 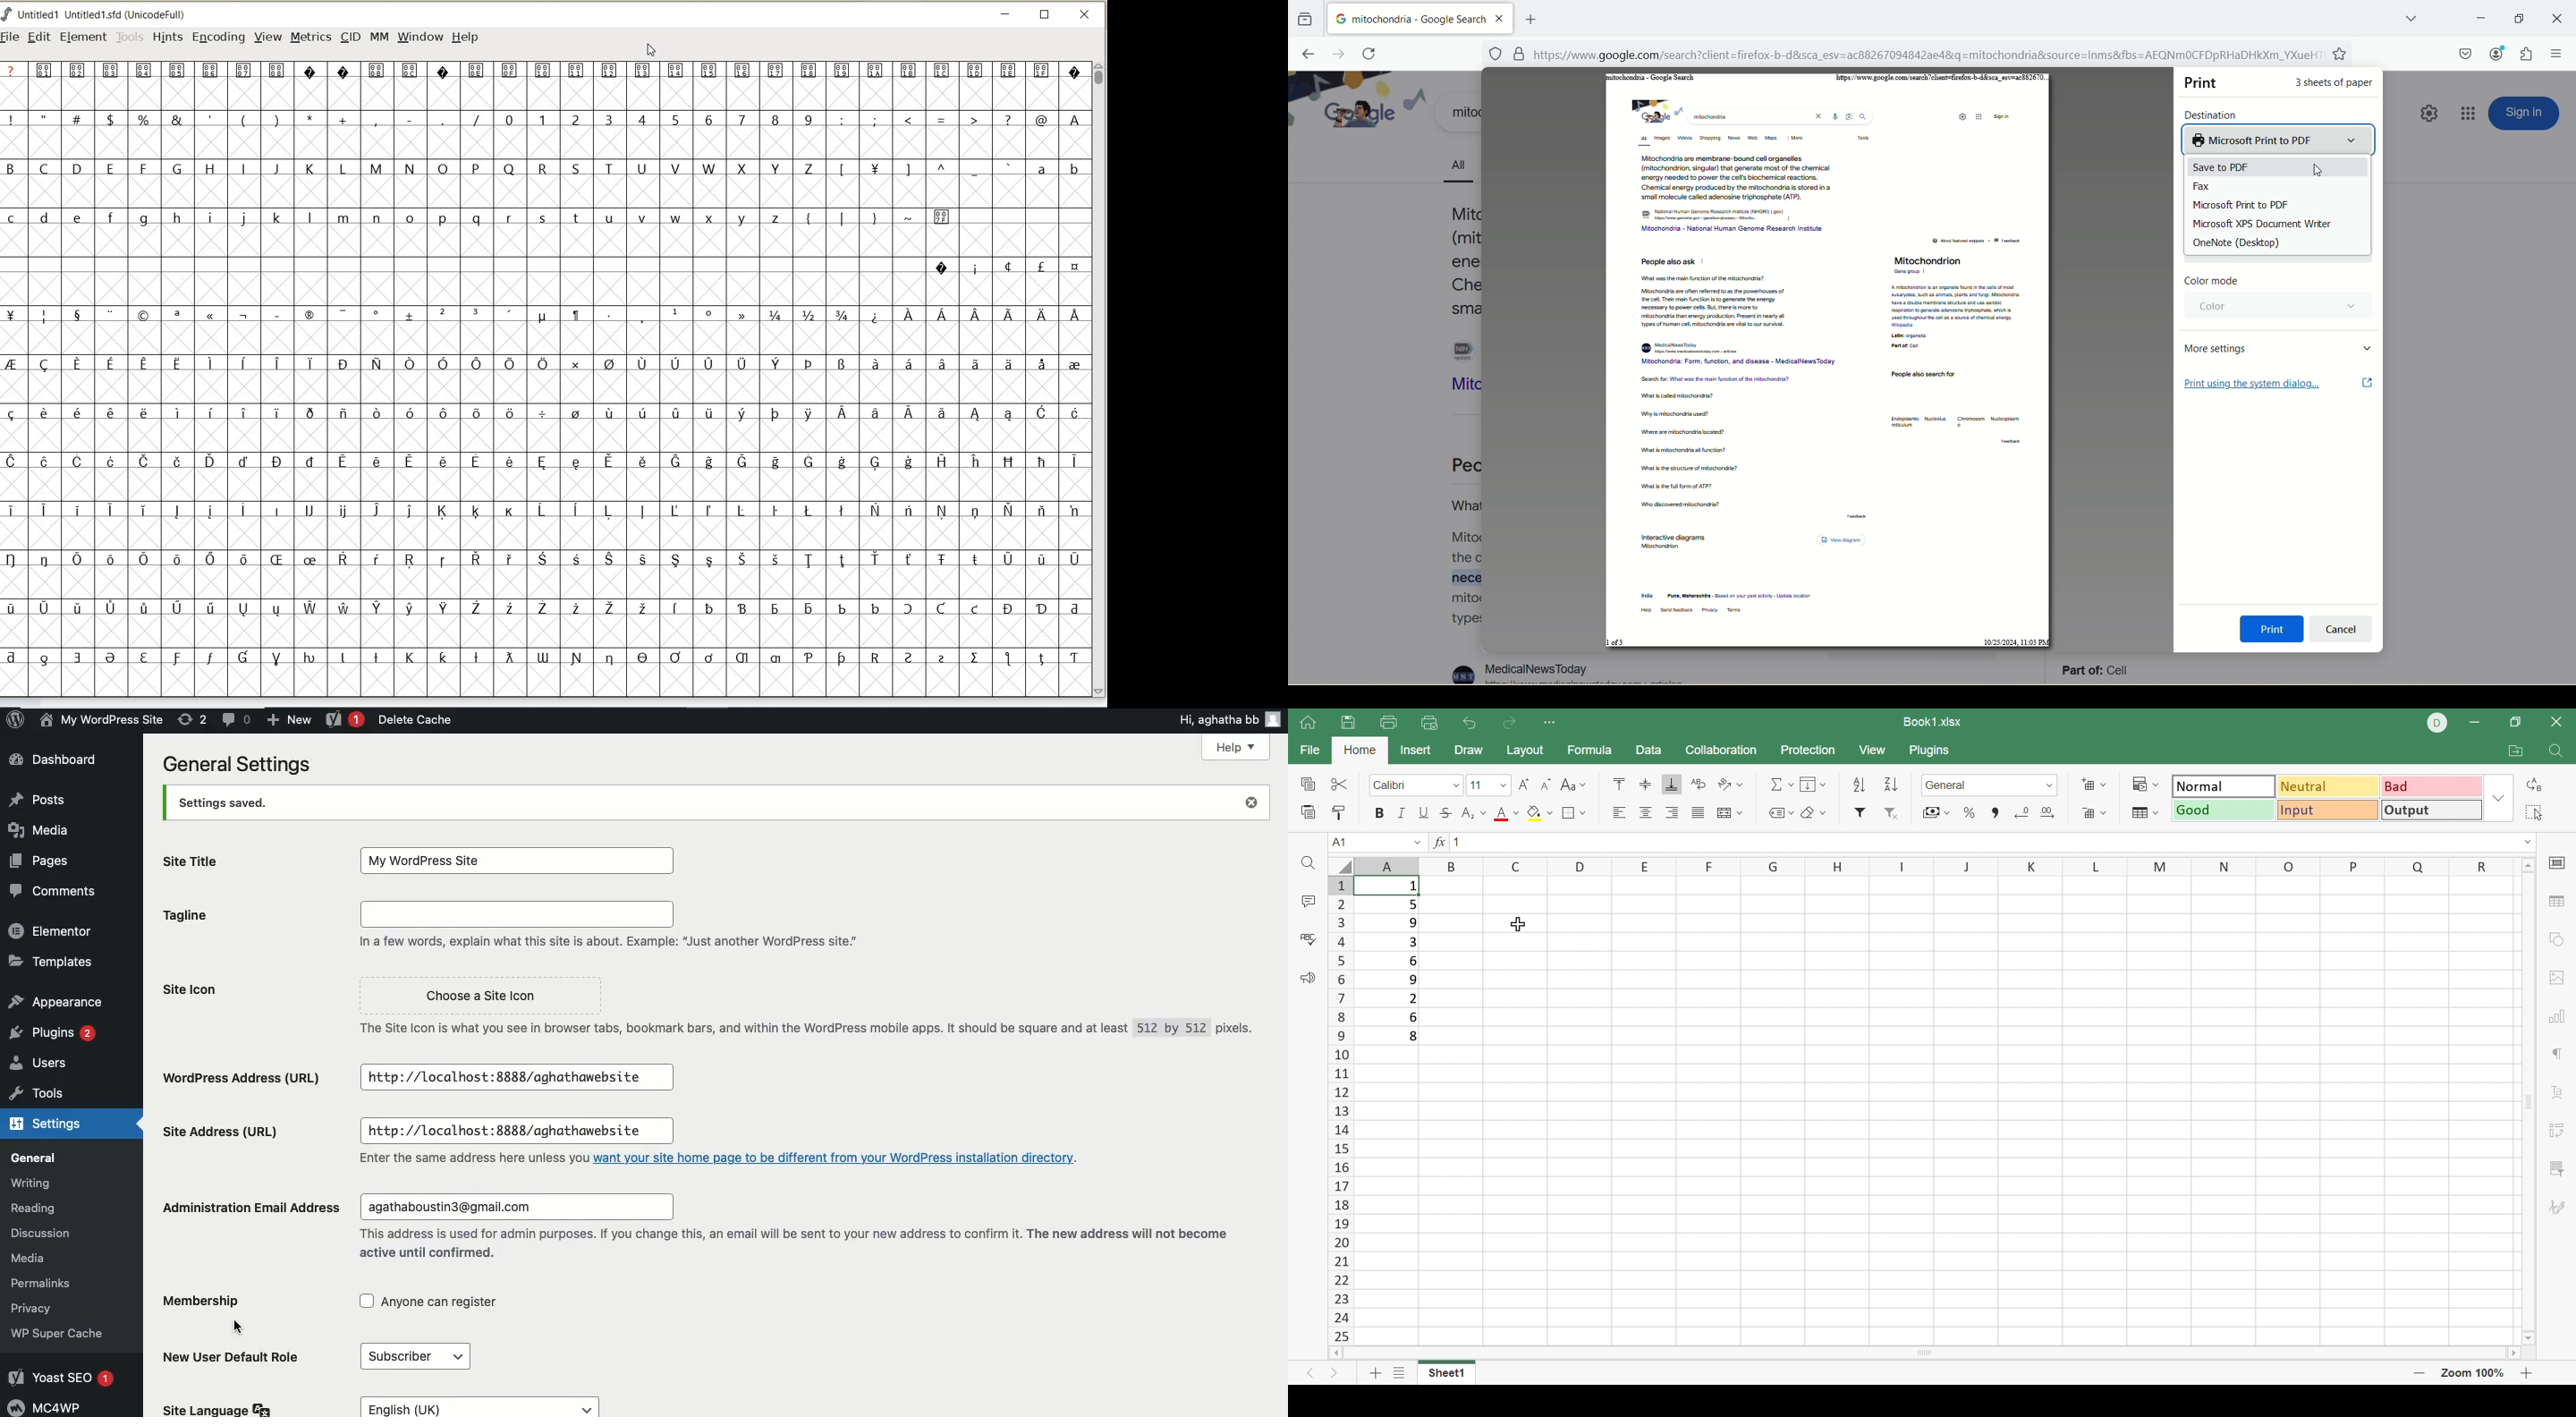 What do you see at coordinates (2277, 348) in the screenshot?
I see `more settings` at bounding box center [2277, 348].